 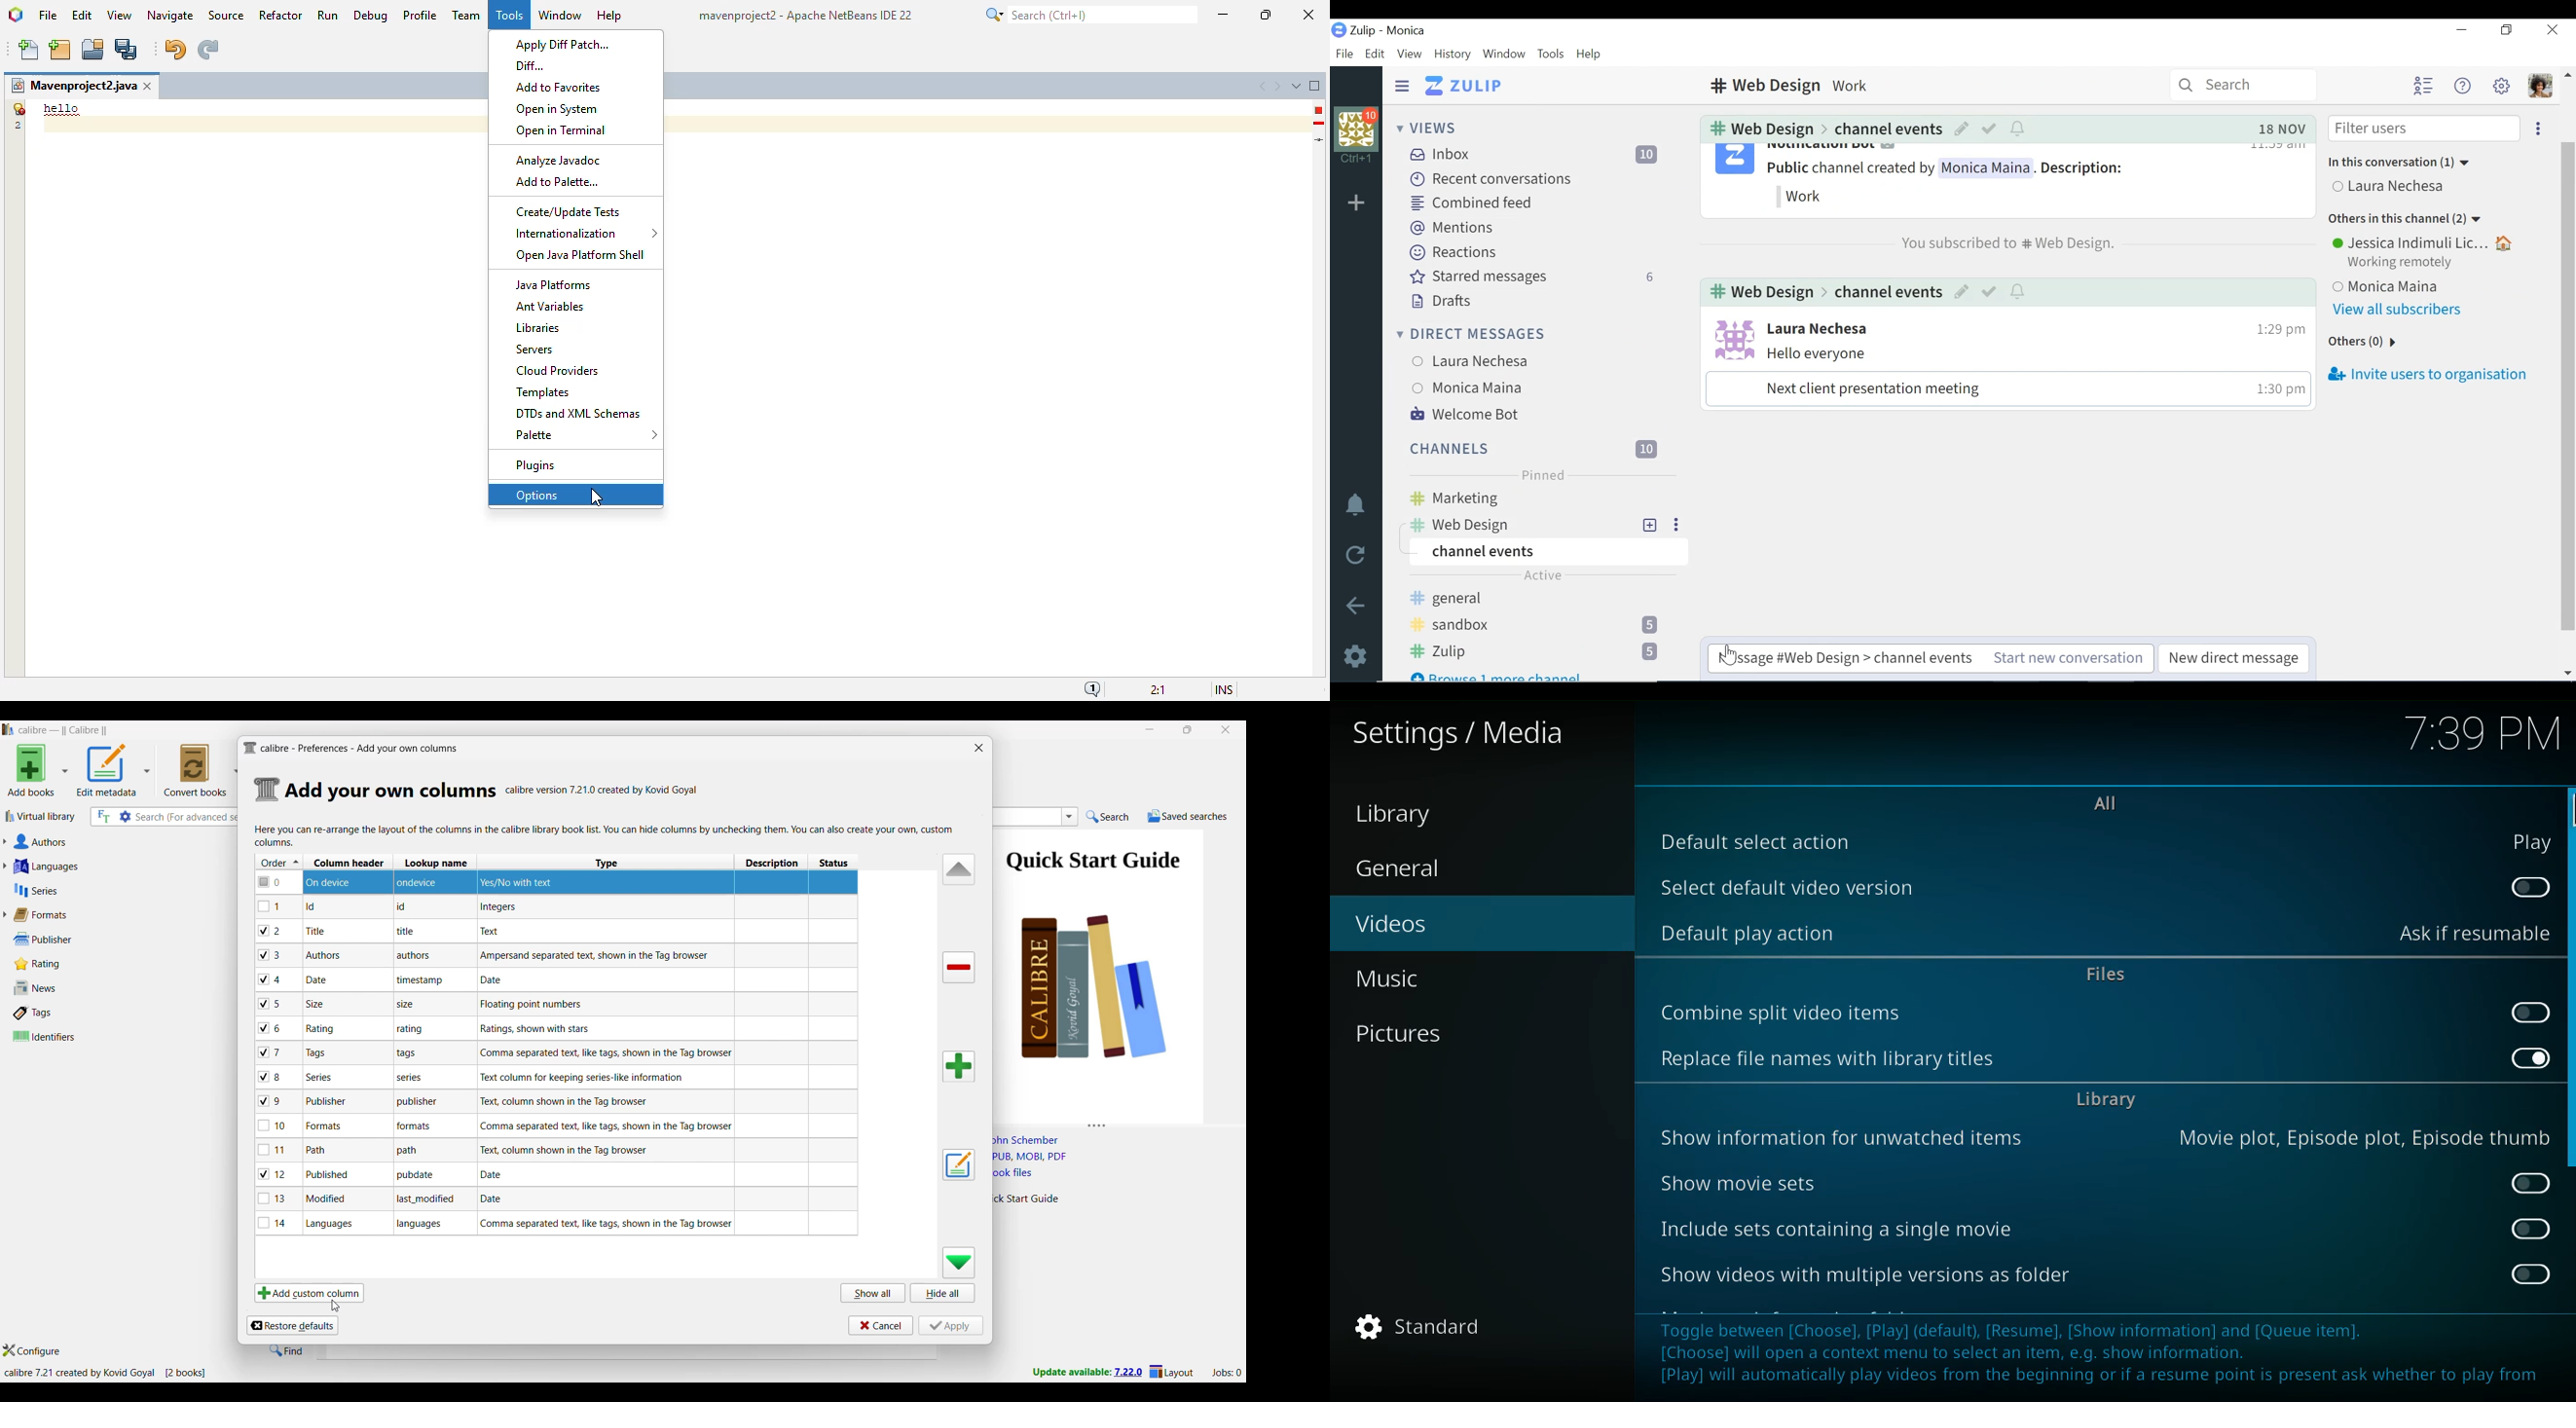 I want to click on Pinned label, so click(x=1541, y=475).